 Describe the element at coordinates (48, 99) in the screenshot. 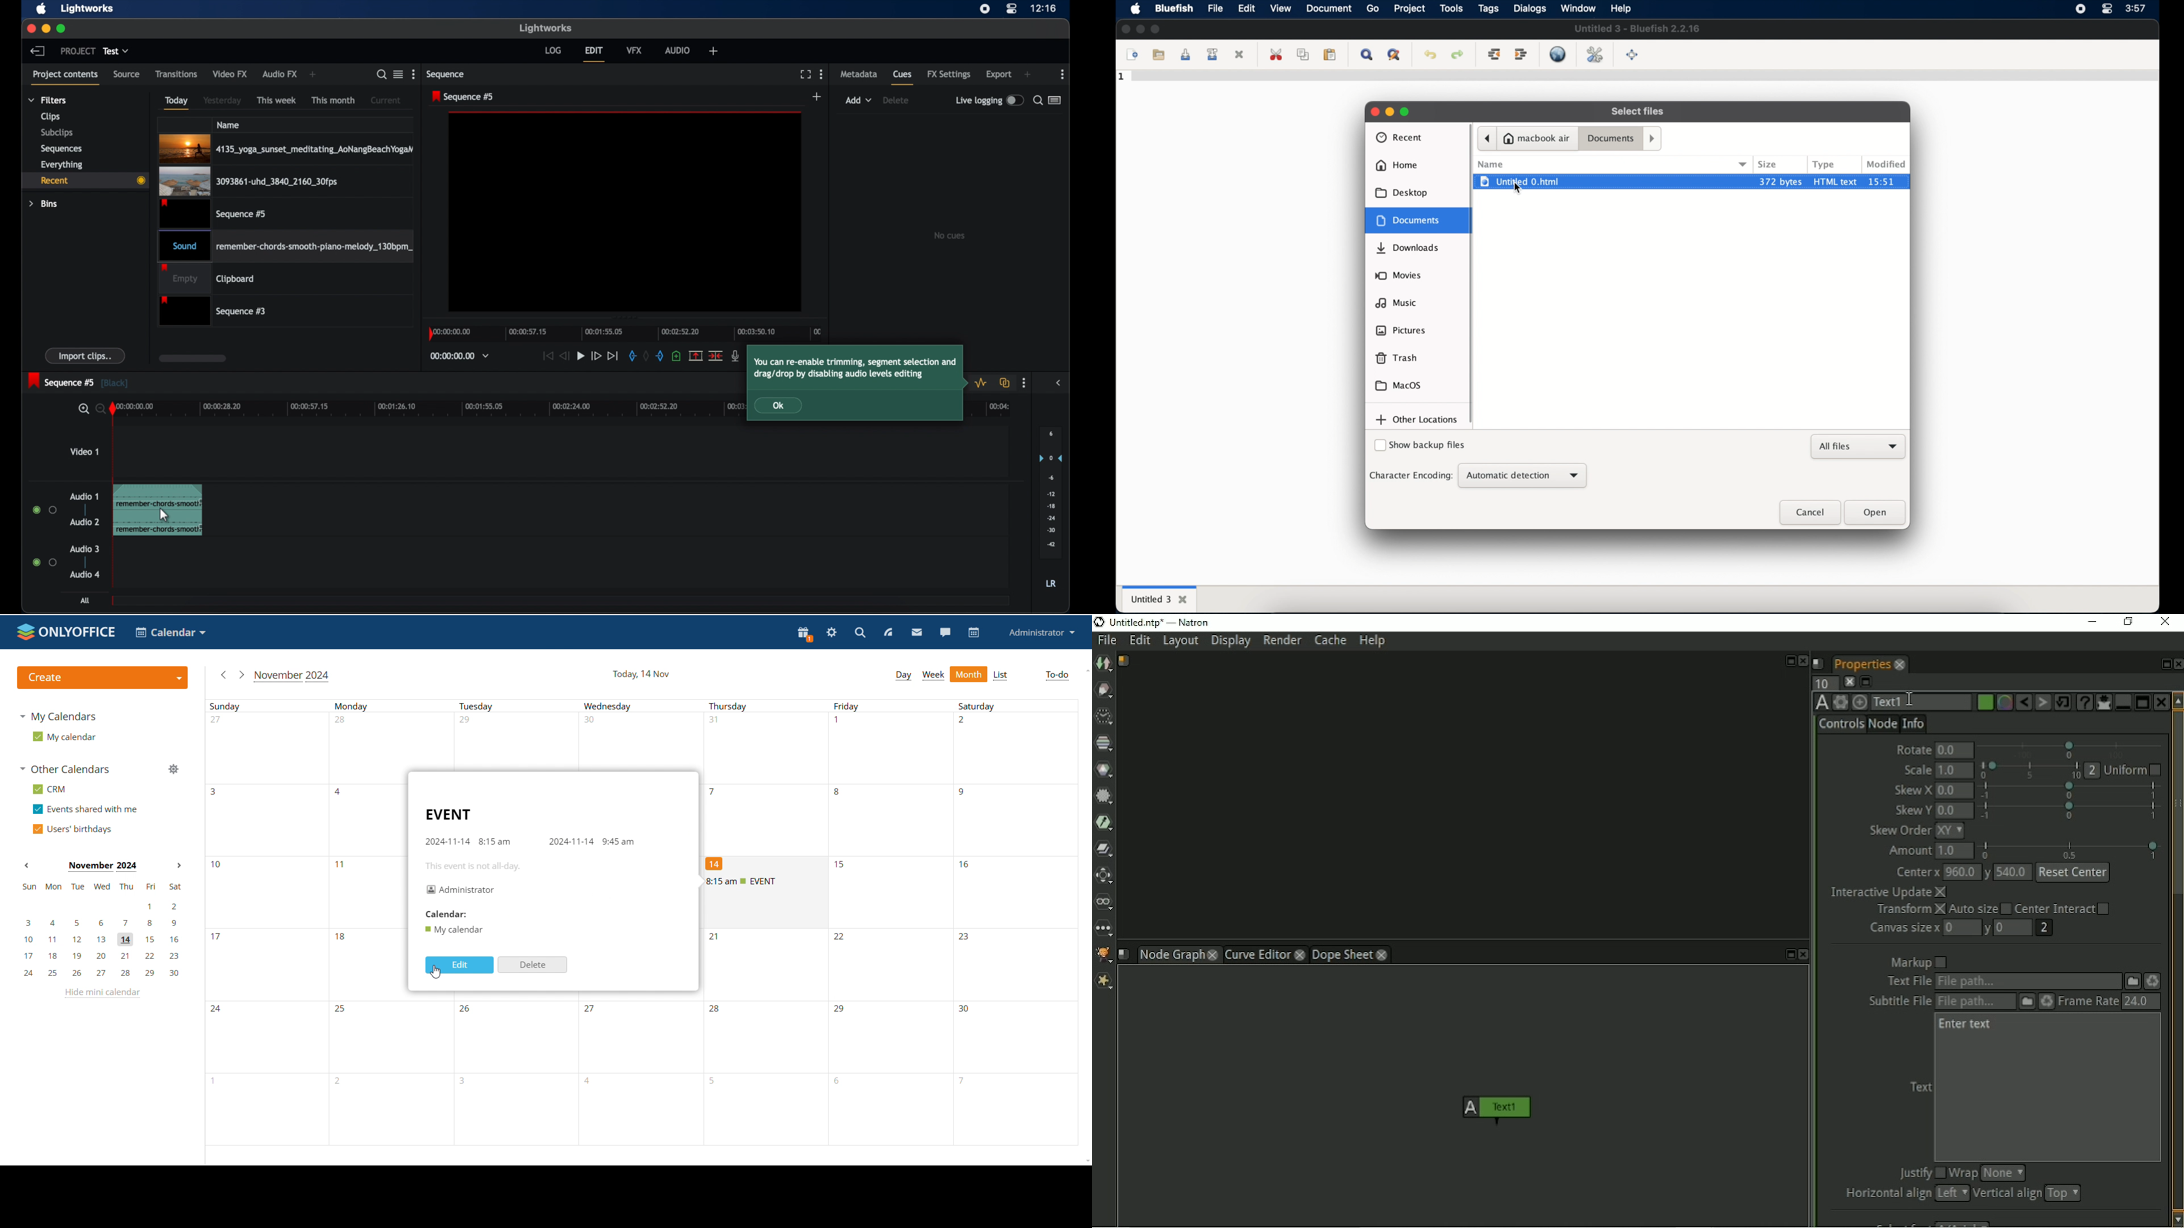

I see `filters` at that location.